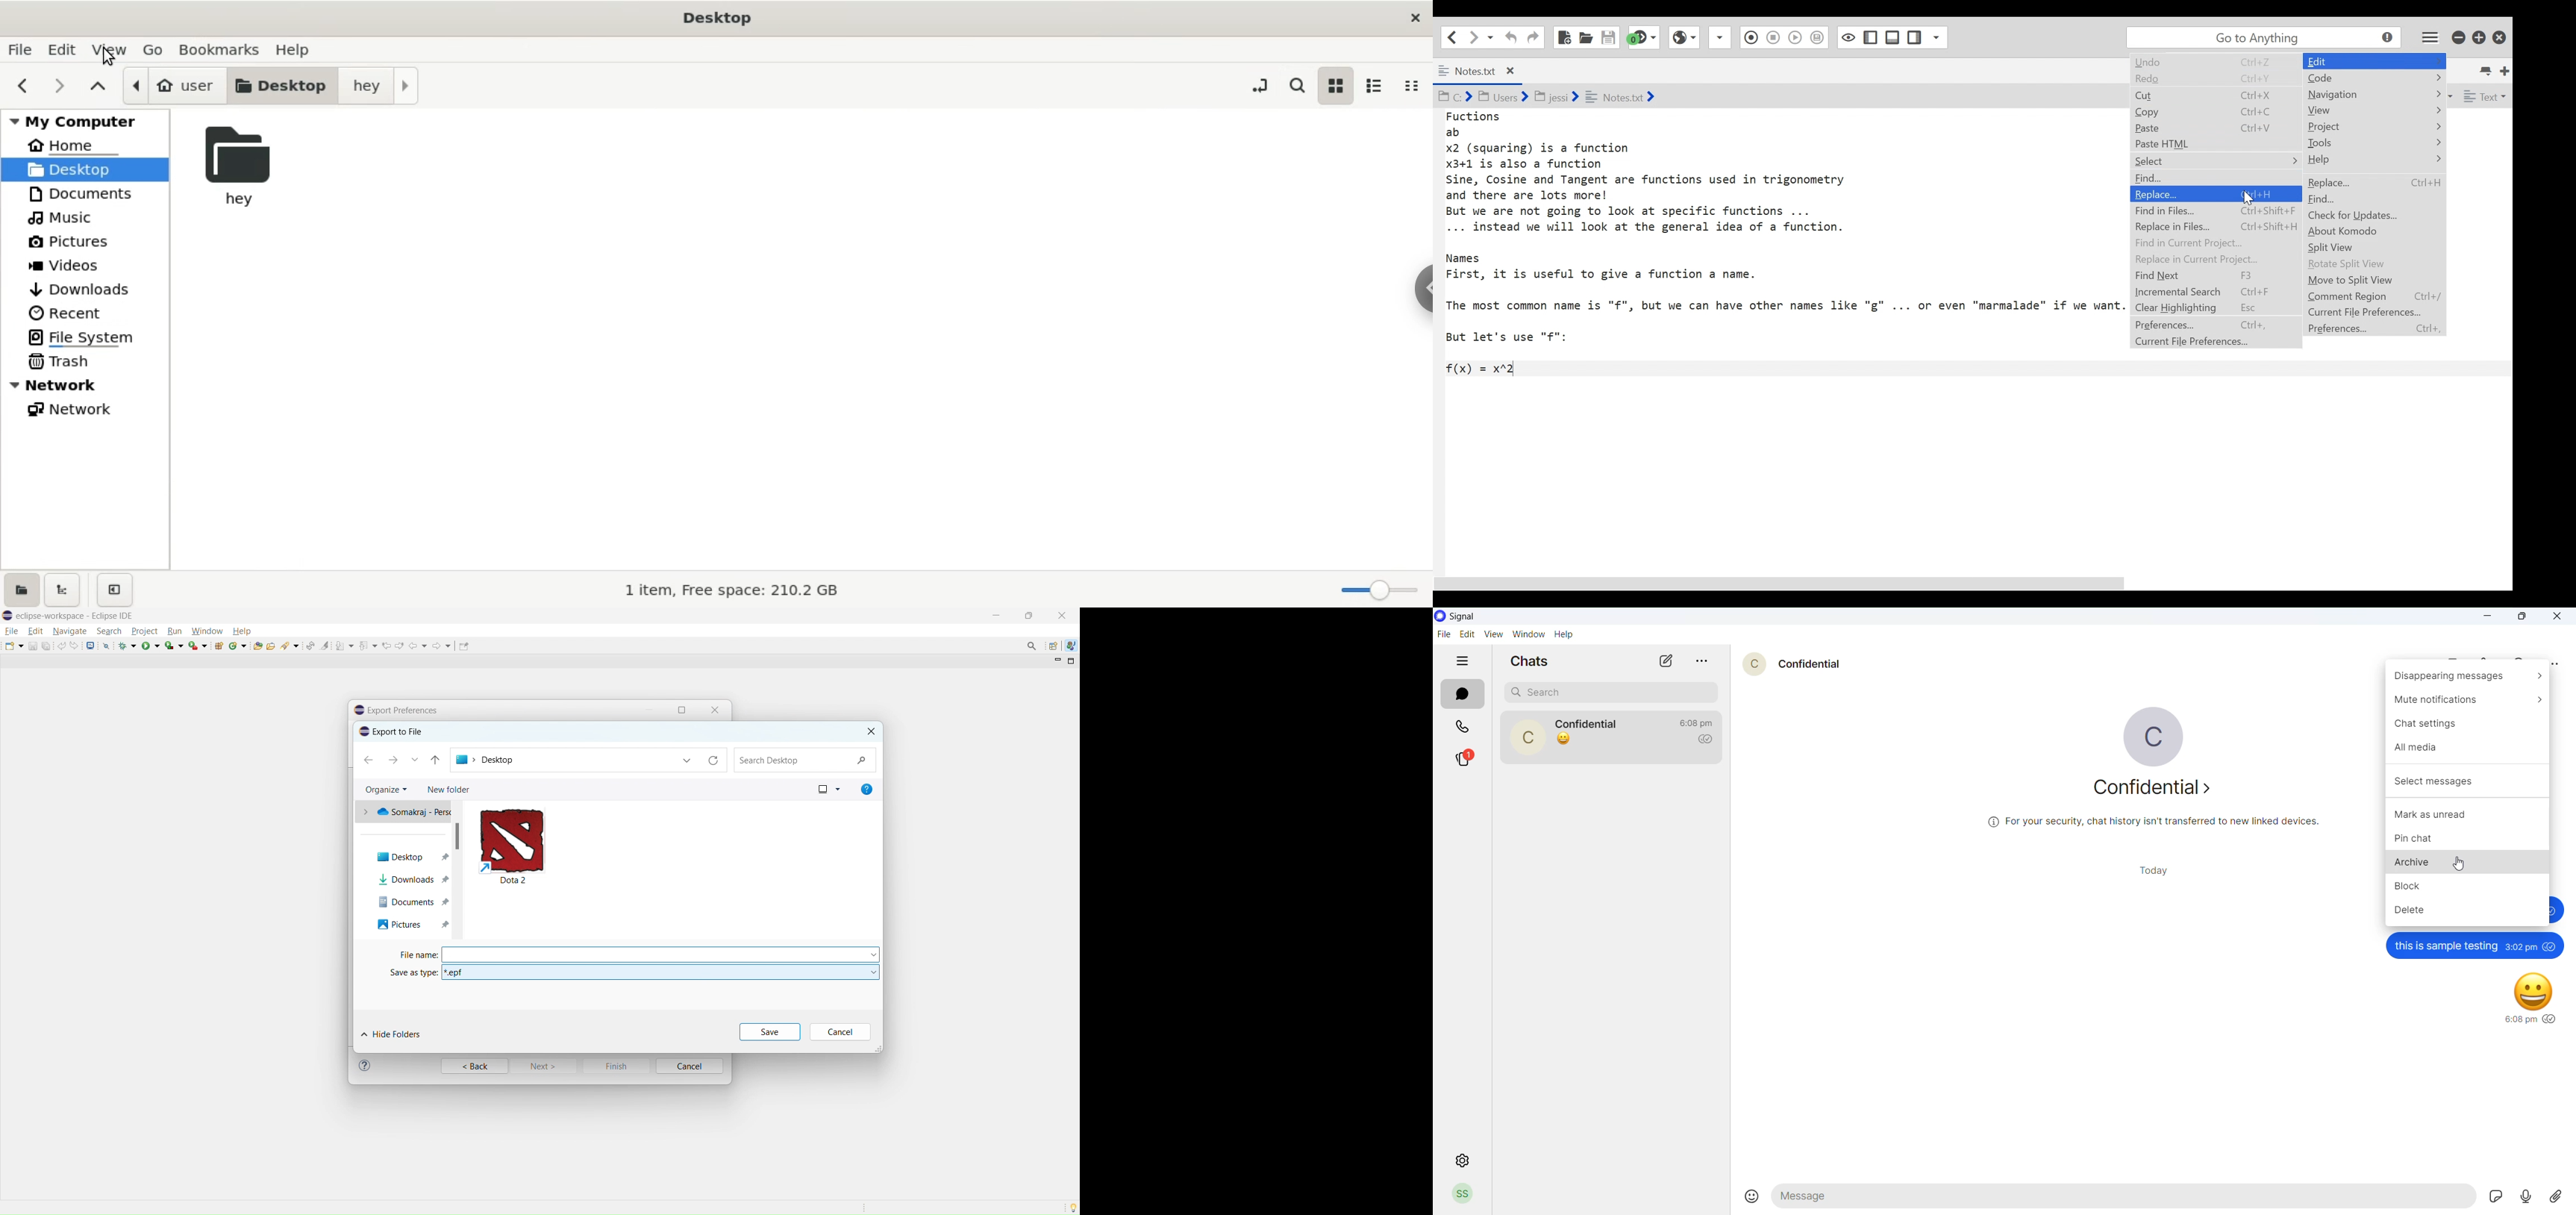 This screenshot has height=1232, width=2576. I want to click on profile picture, so click(2146, 734).